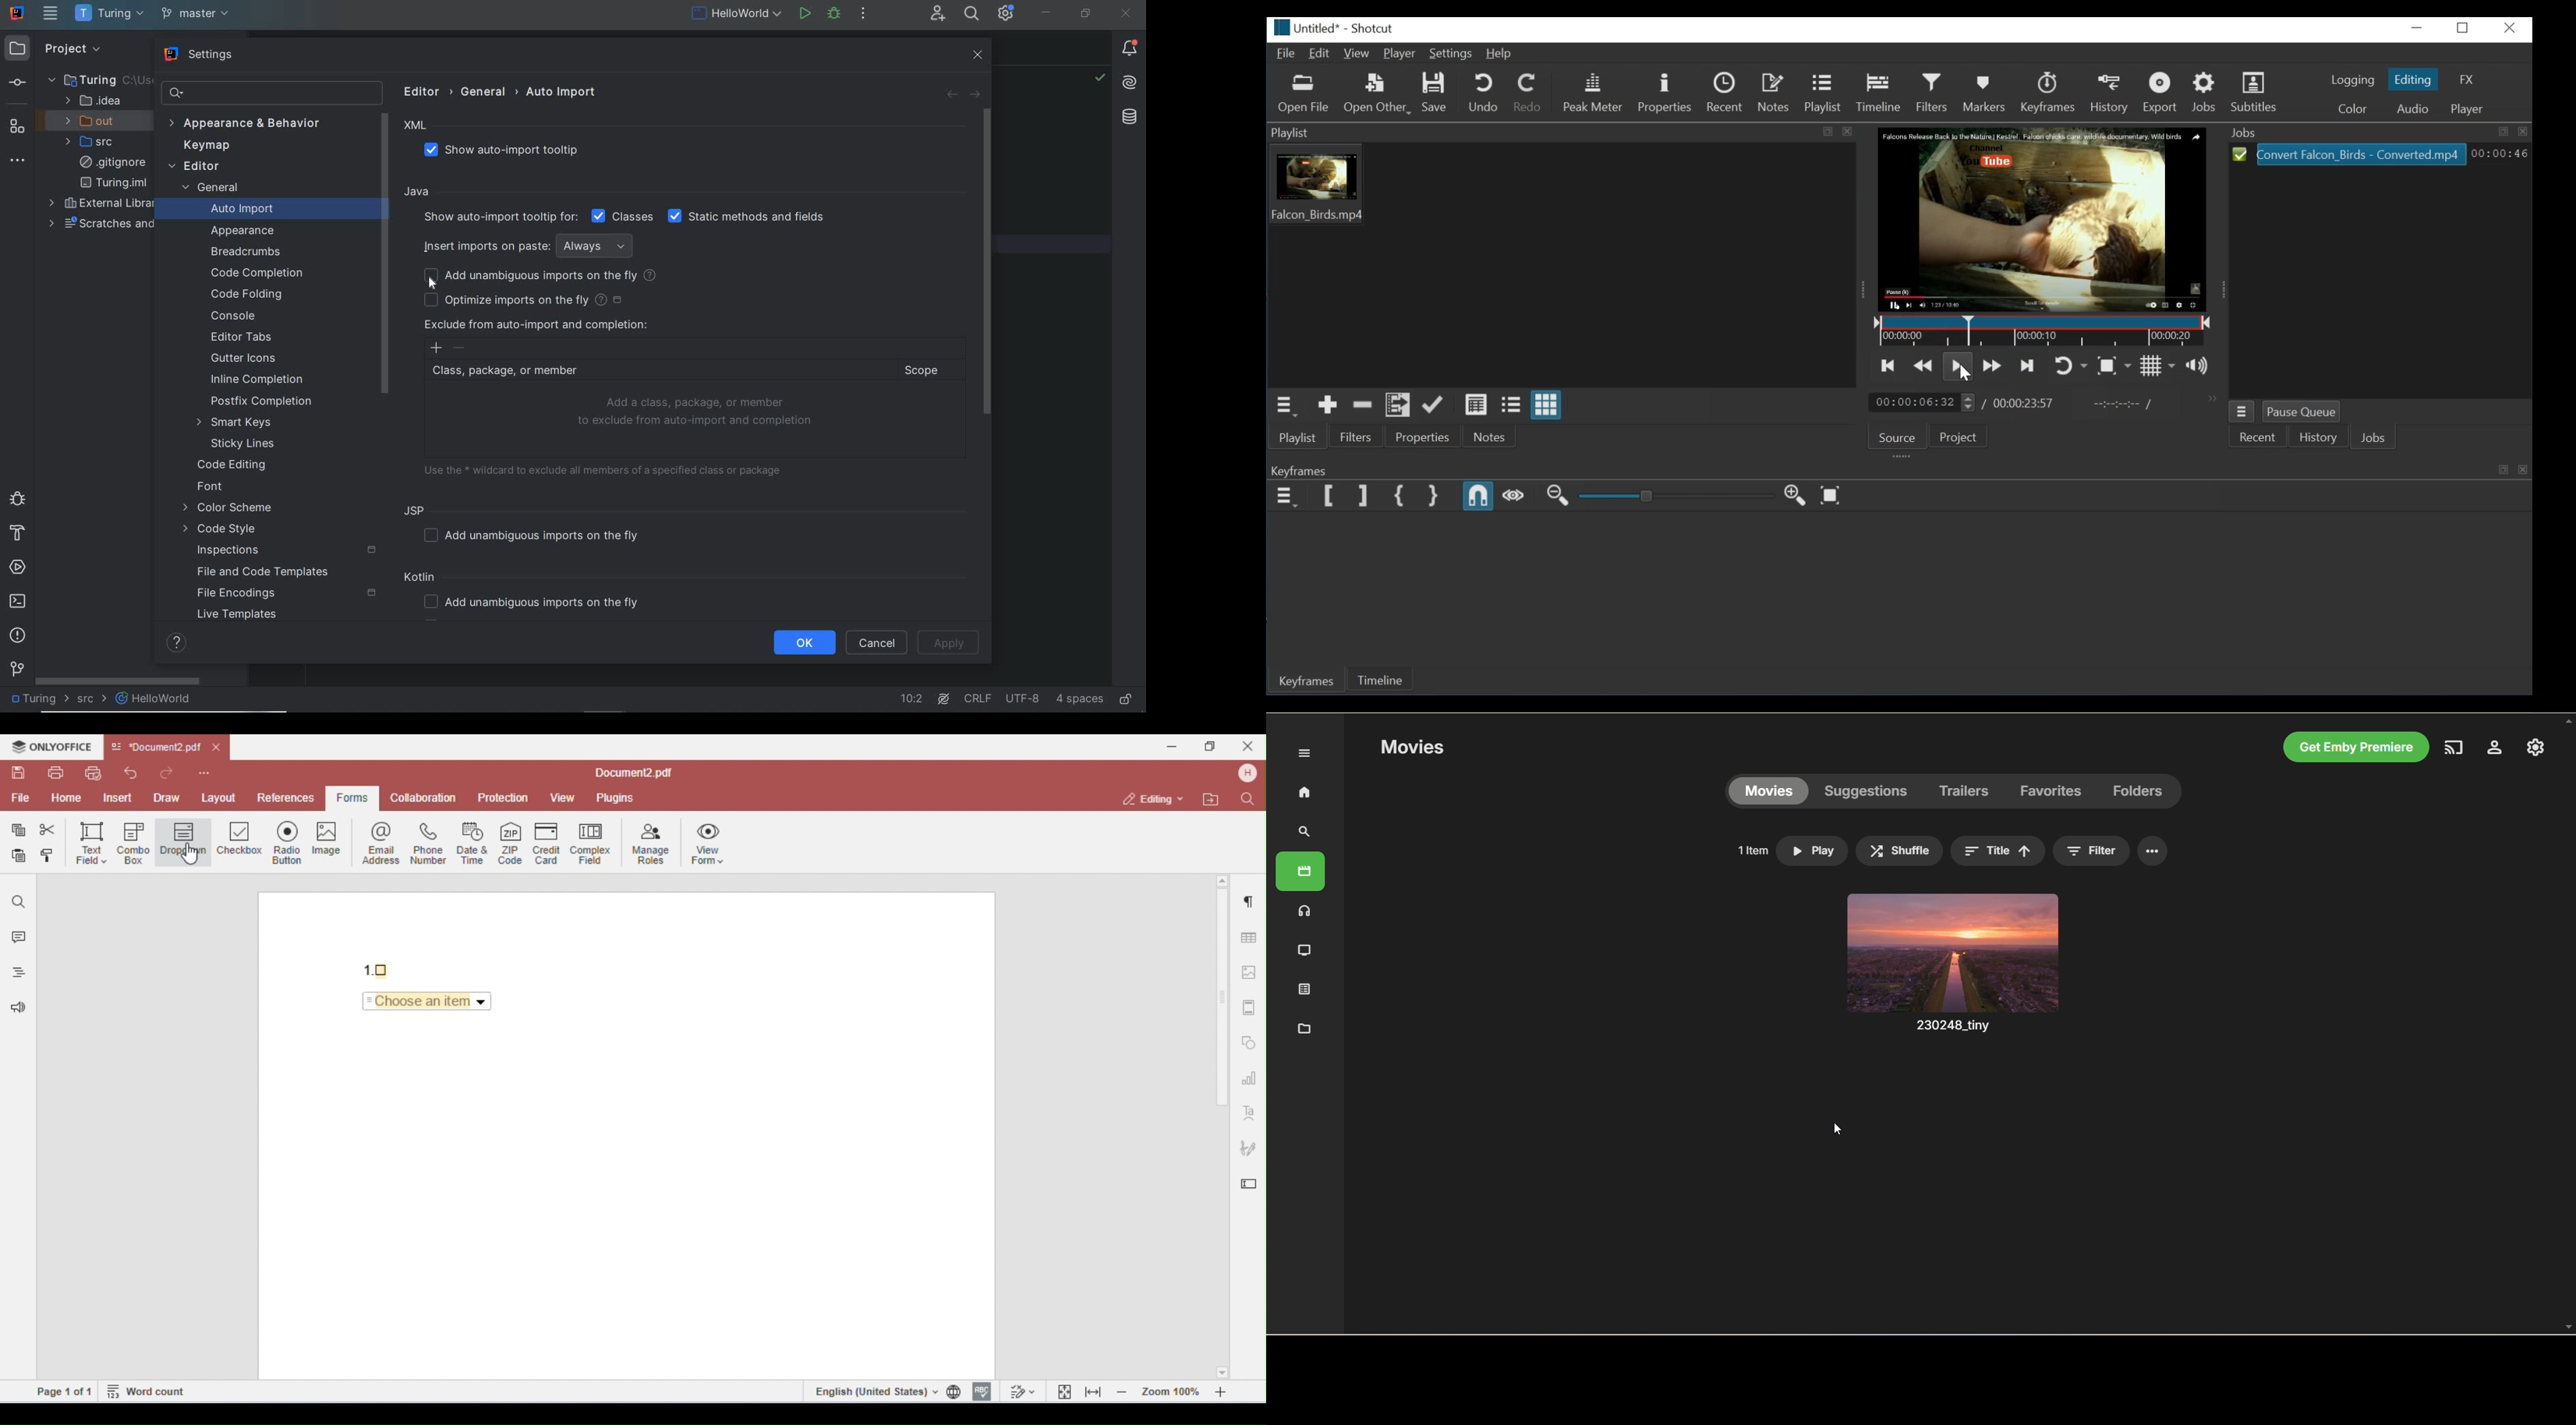 The width and height of the screenshot is (2576, 1428). Describe the element at coordinates (104, 204) in the screenshot. I see `external libraries` at that location.